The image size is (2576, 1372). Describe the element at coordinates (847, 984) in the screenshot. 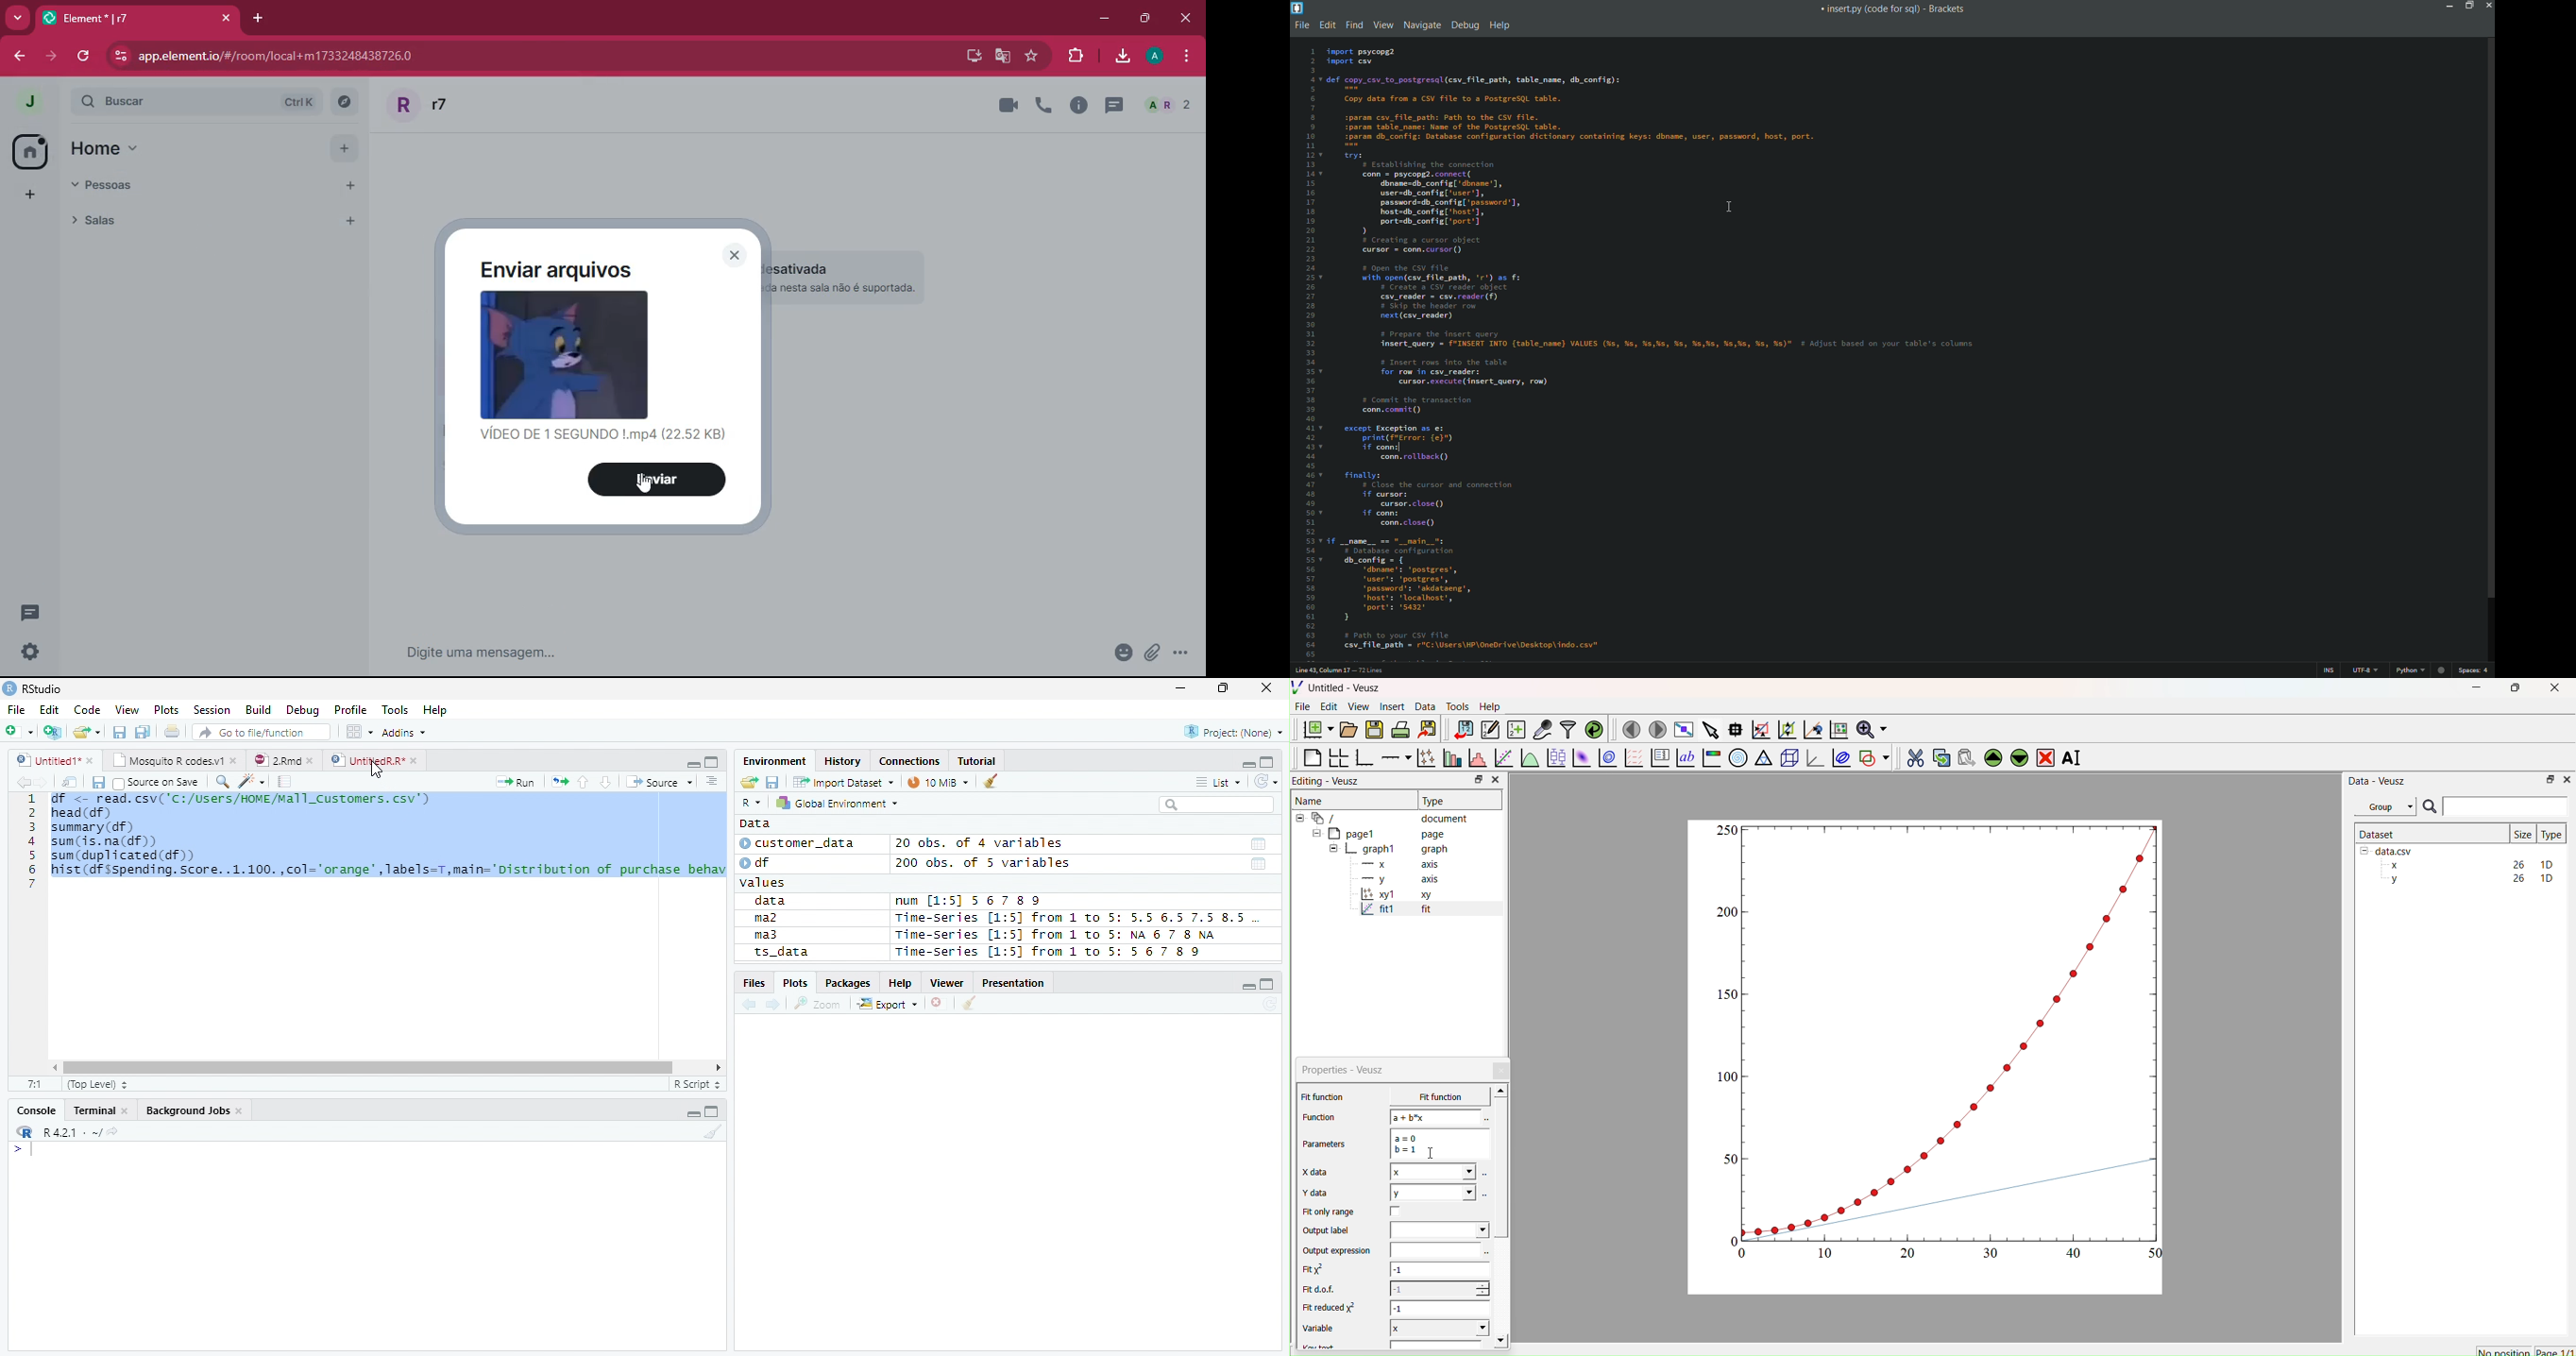

I see `Packages` at that location.